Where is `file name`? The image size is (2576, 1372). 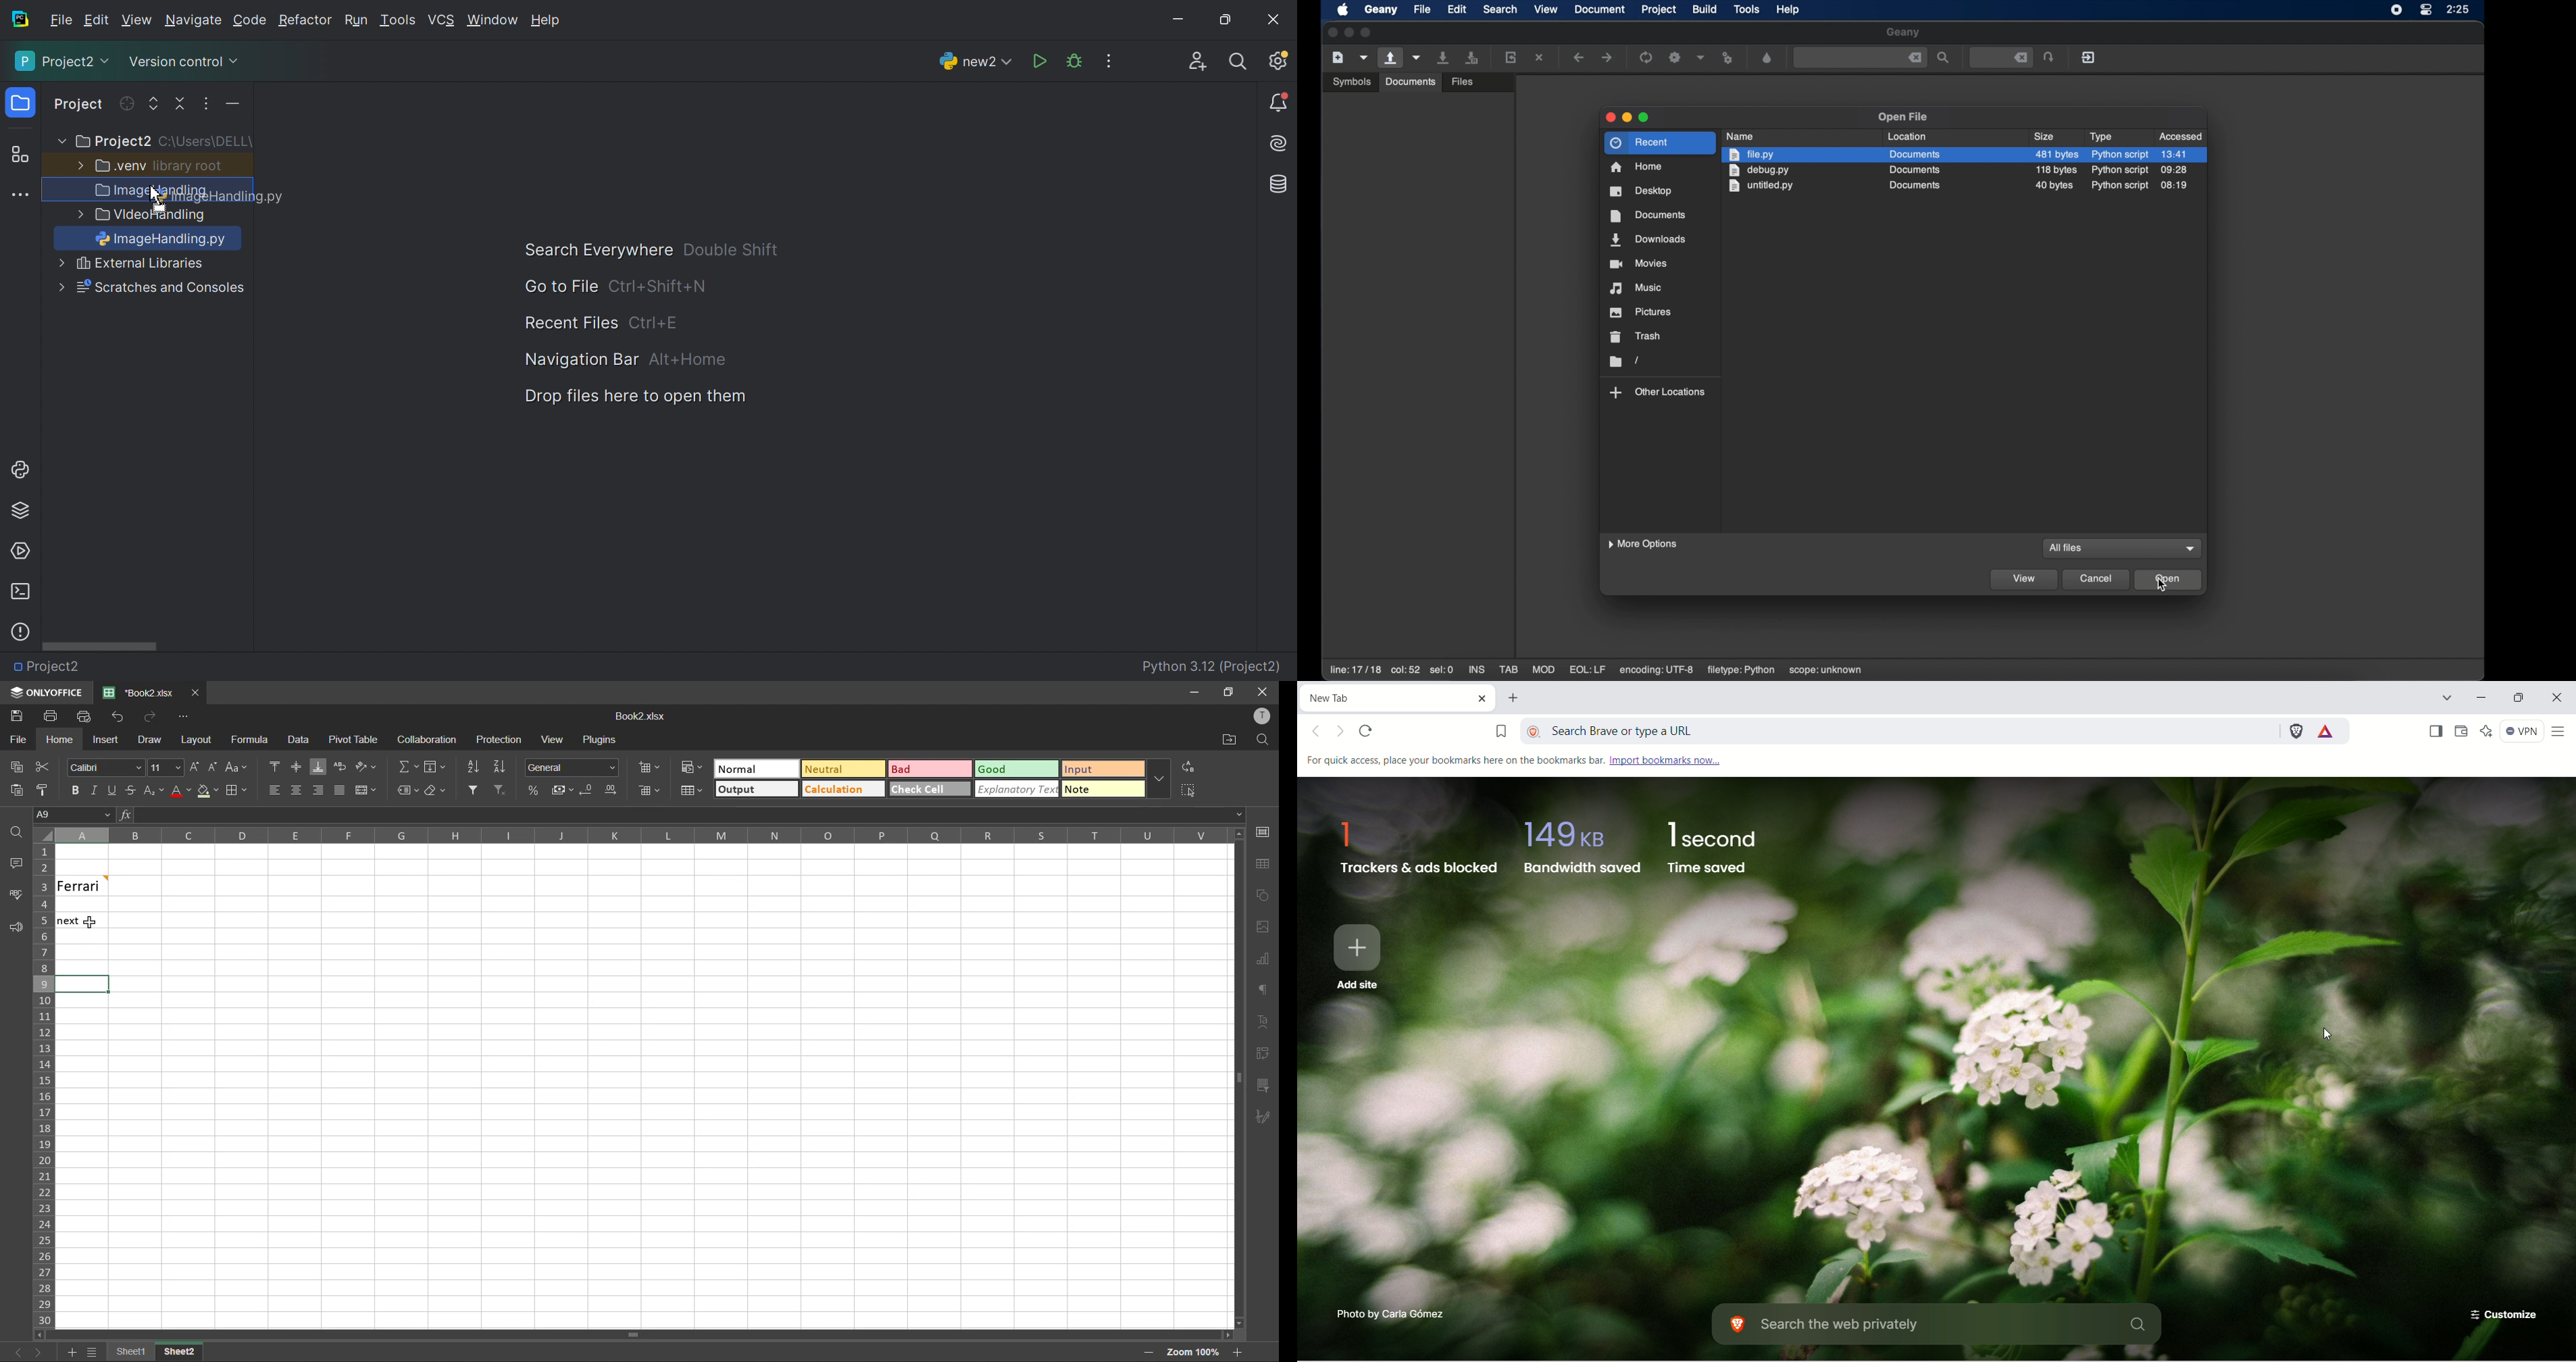 file name is located at coordinates (144, 693).